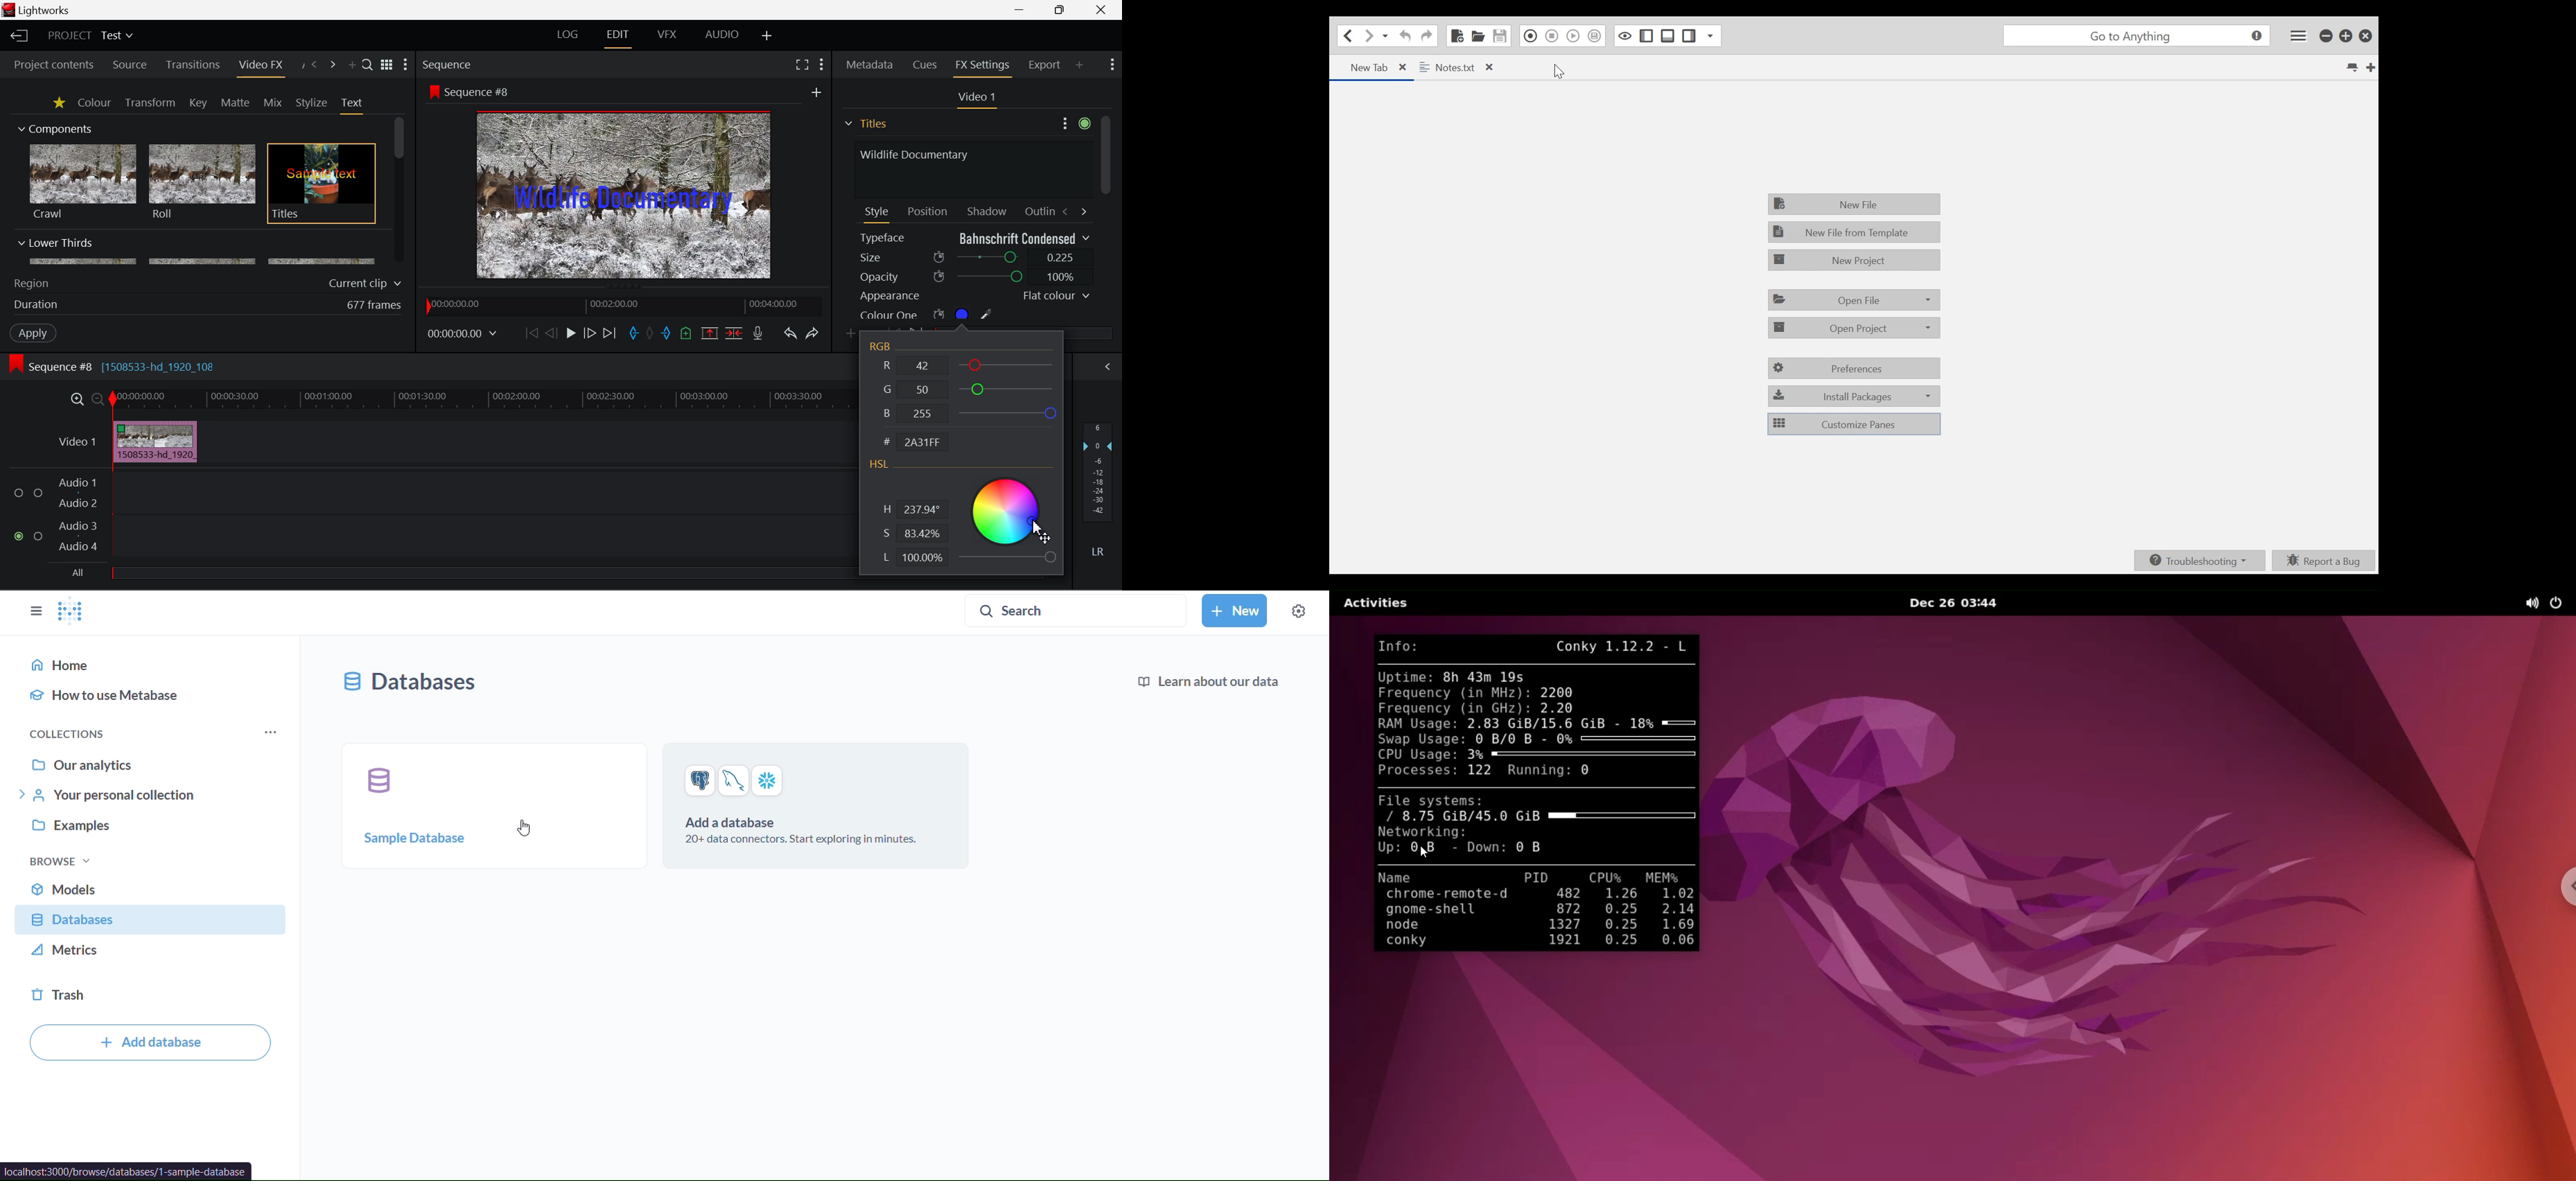 The width and height of the screenshot is (2576, 1204). I want to click on Add Panel, so click(351, 65).